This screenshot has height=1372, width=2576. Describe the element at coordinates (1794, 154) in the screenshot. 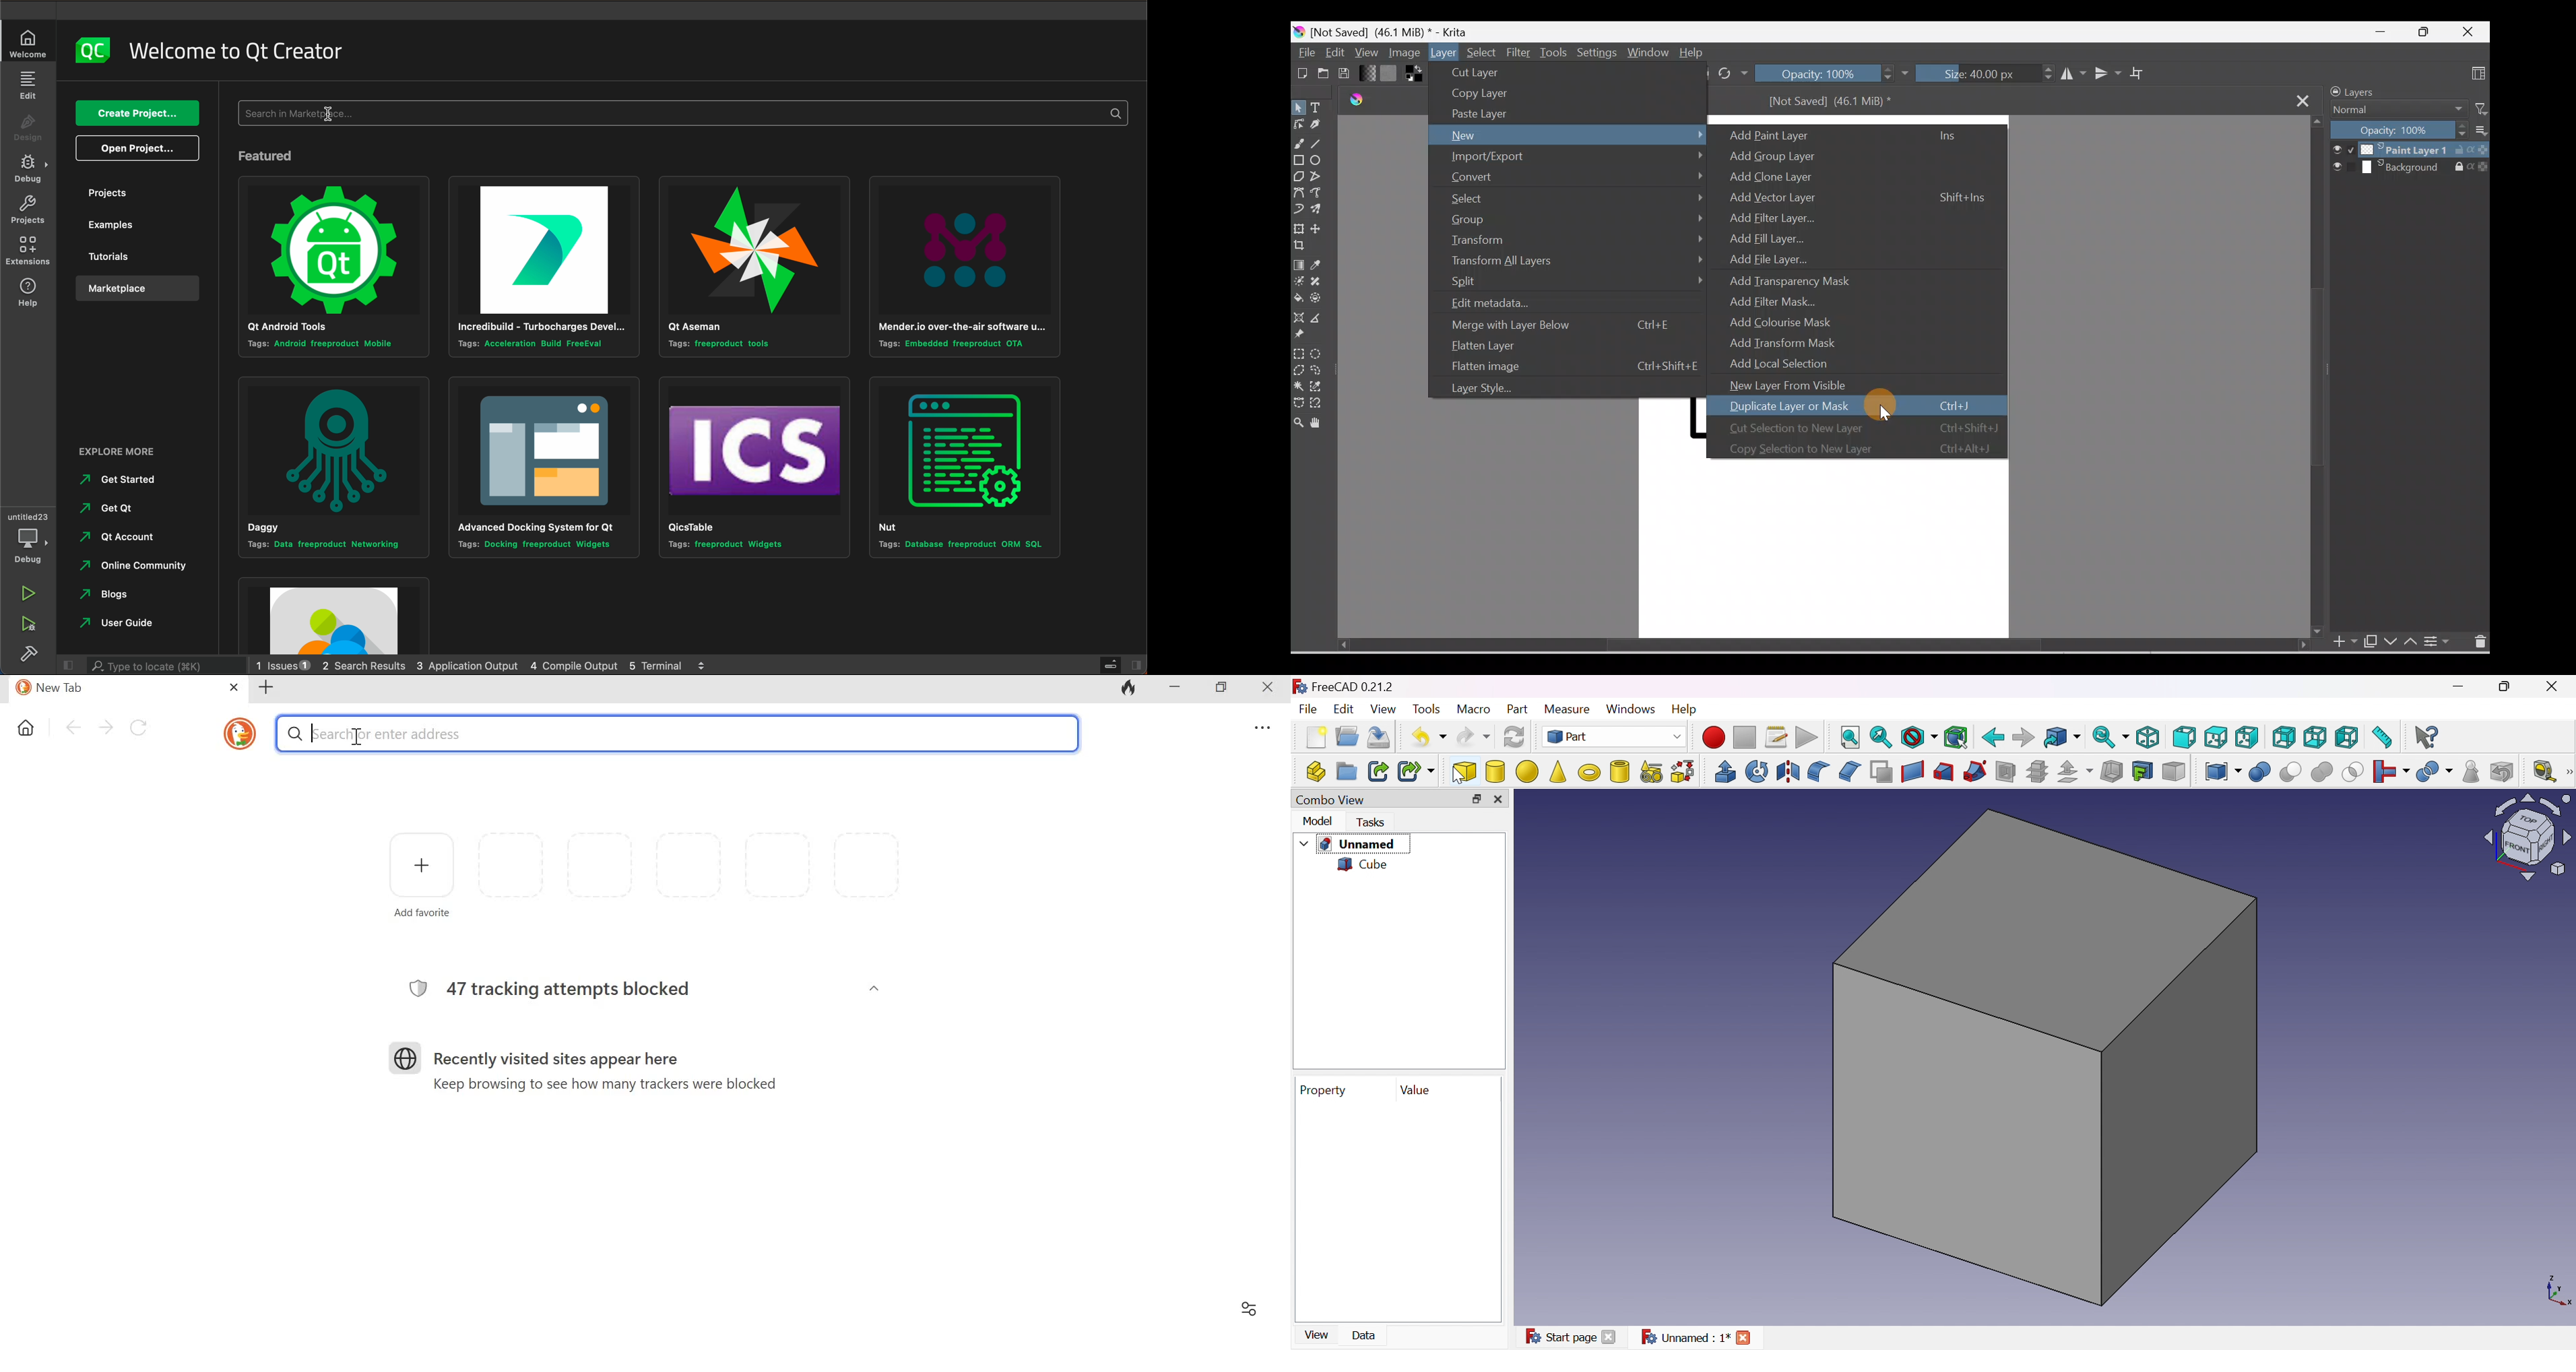

I see `Add group layer` at that location.